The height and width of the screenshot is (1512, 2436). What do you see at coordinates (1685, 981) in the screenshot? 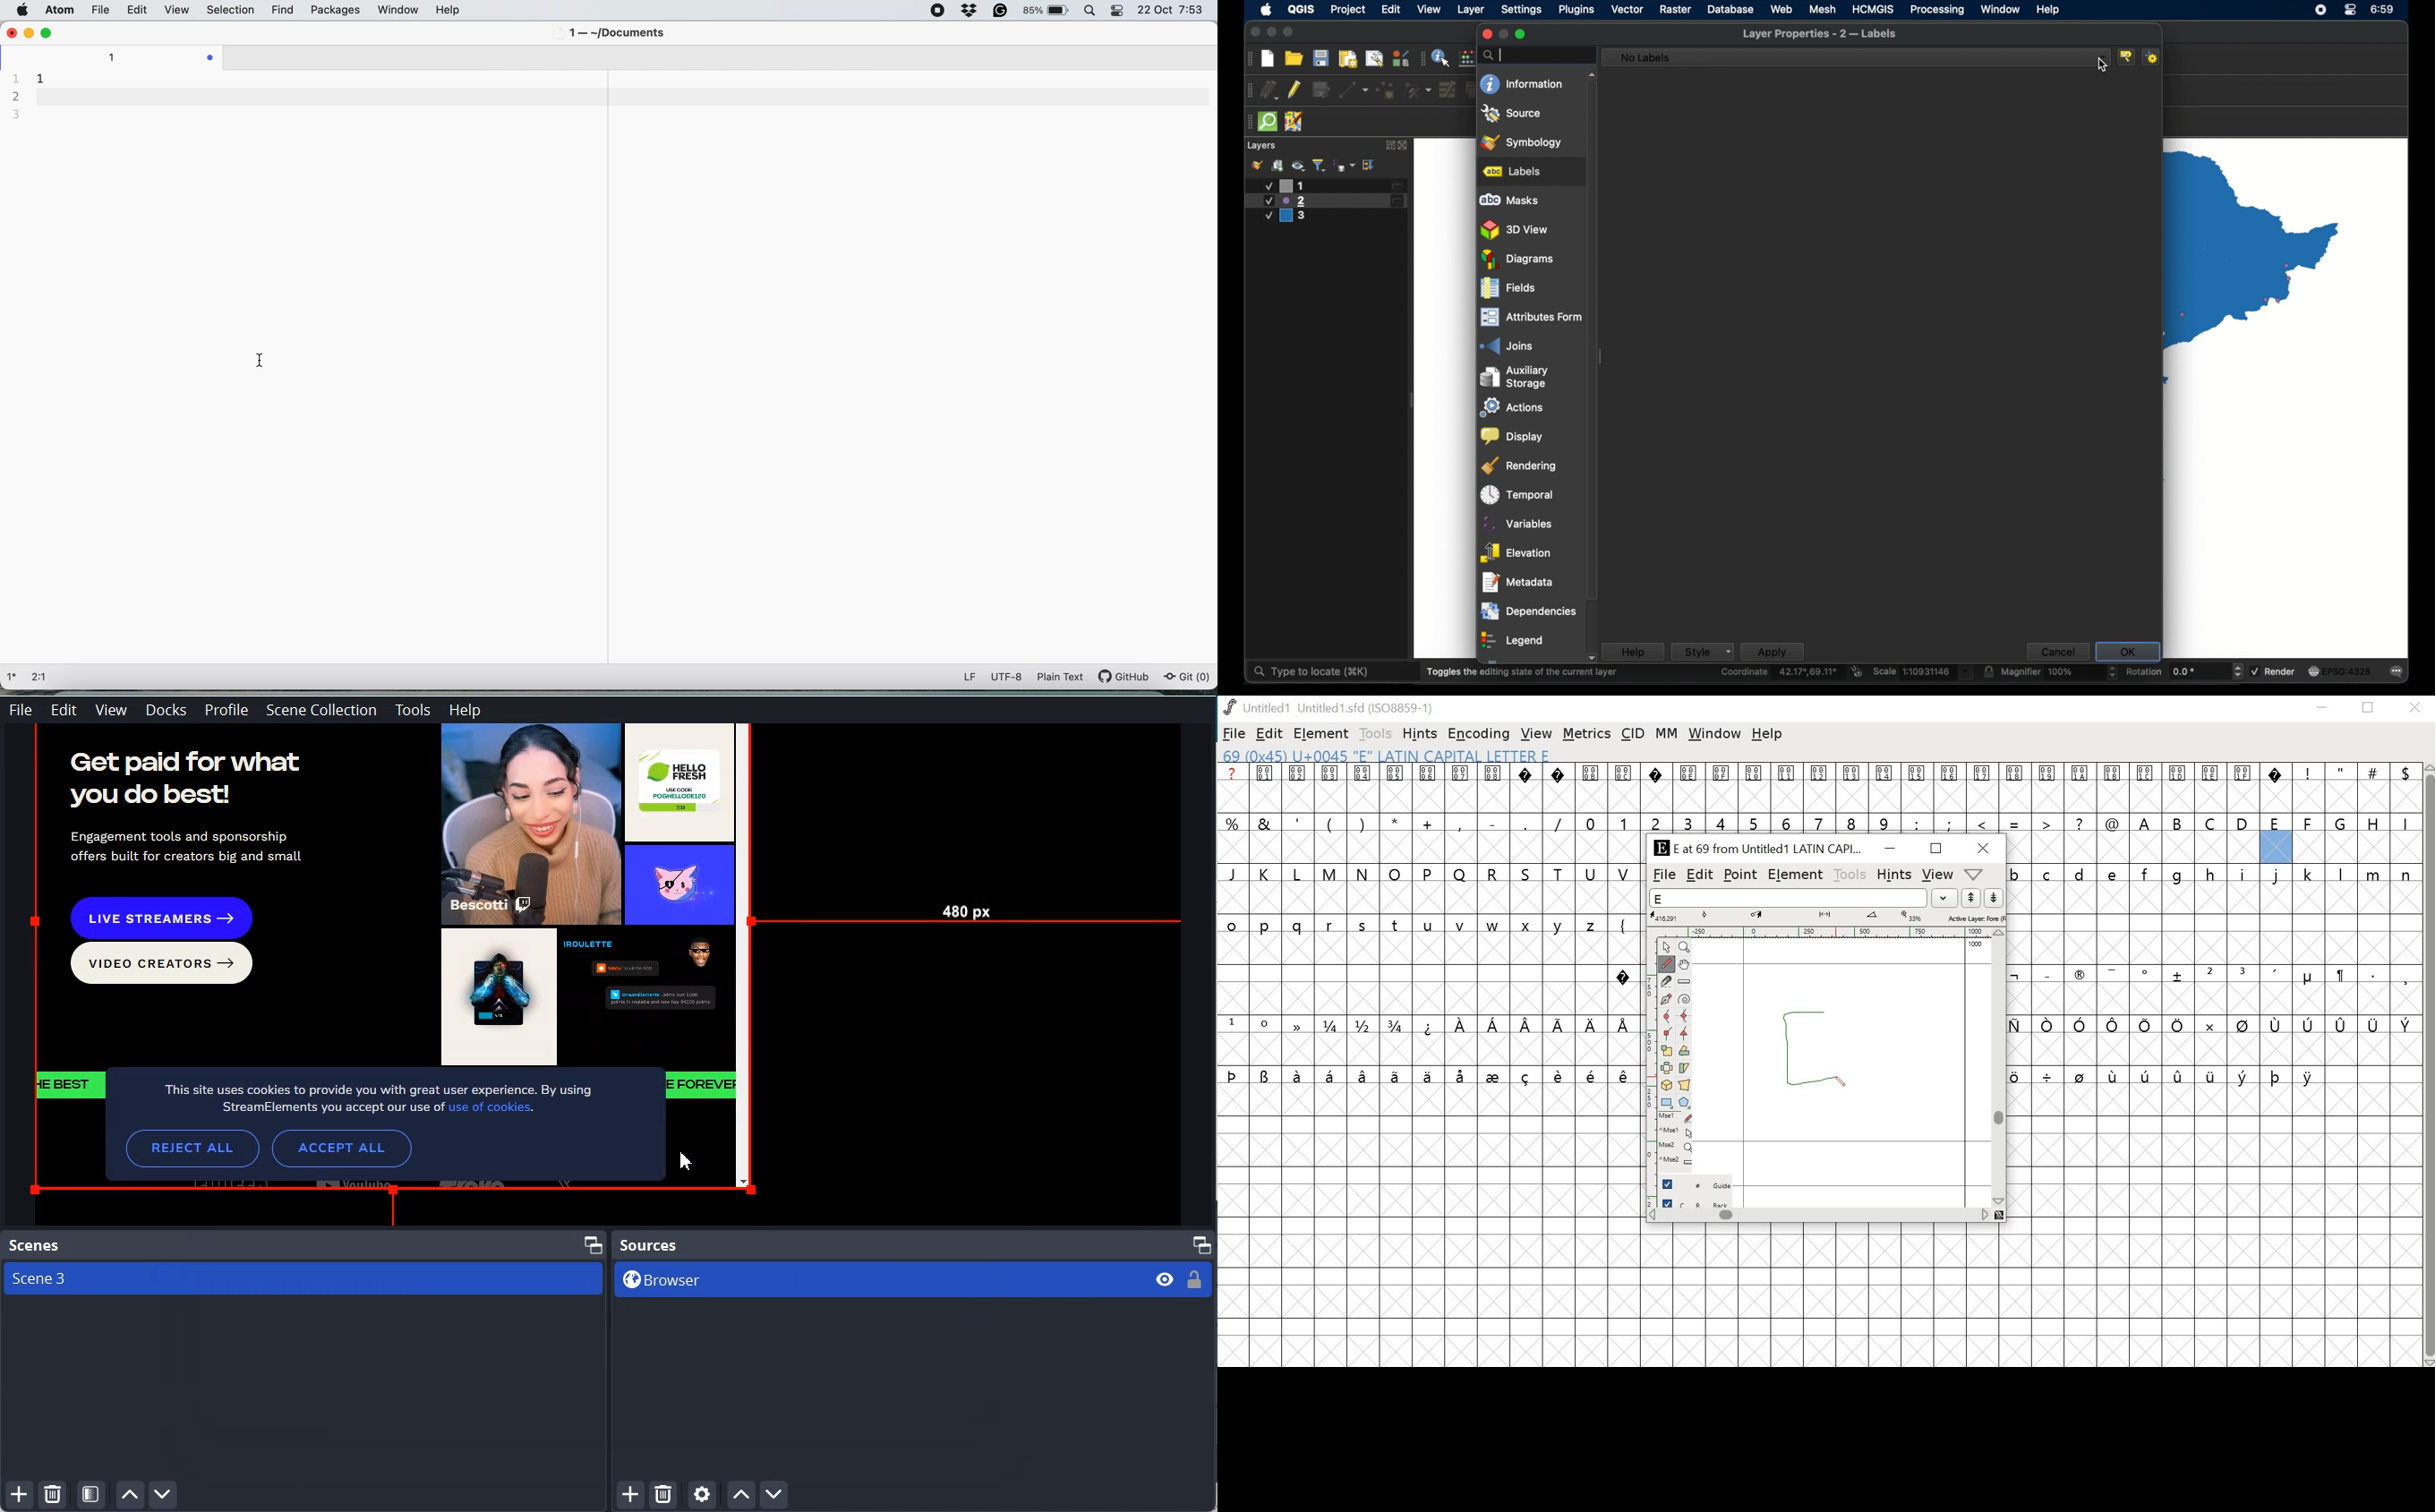
I see `Ruler` at bounding box center [1685, 981].